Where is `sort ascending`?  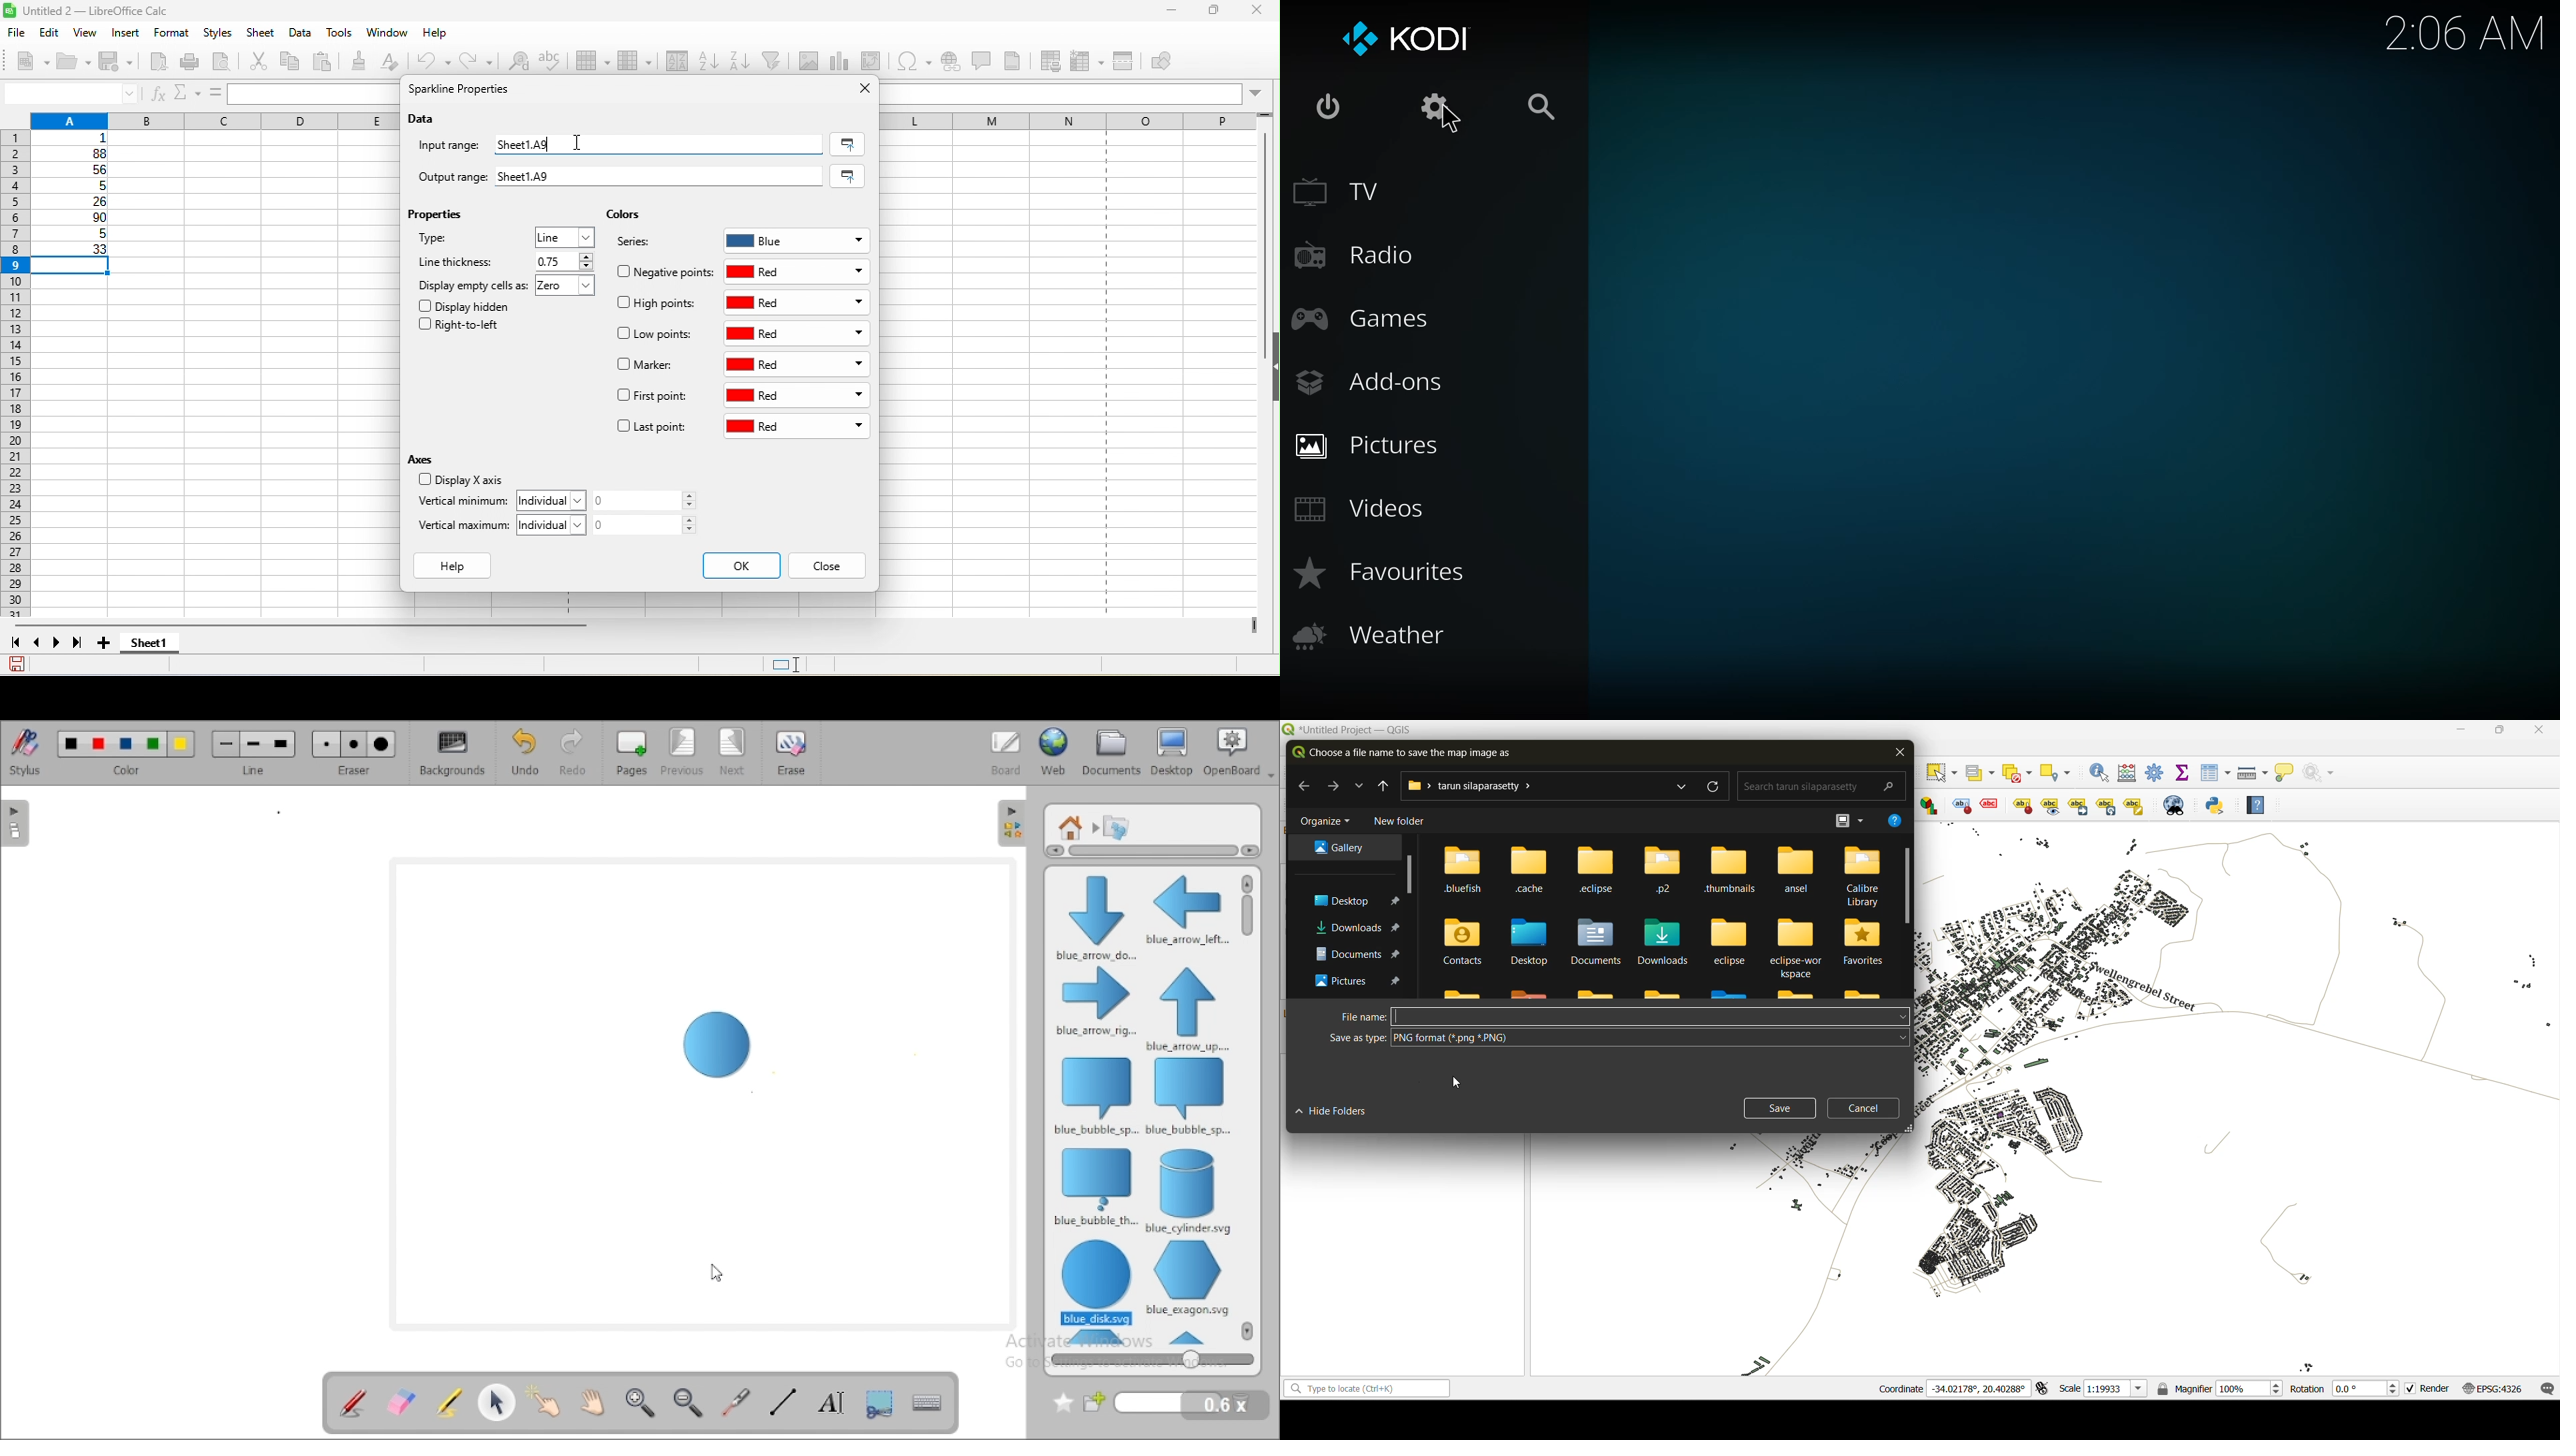 sort ascending is located at coordinates (711, 59).